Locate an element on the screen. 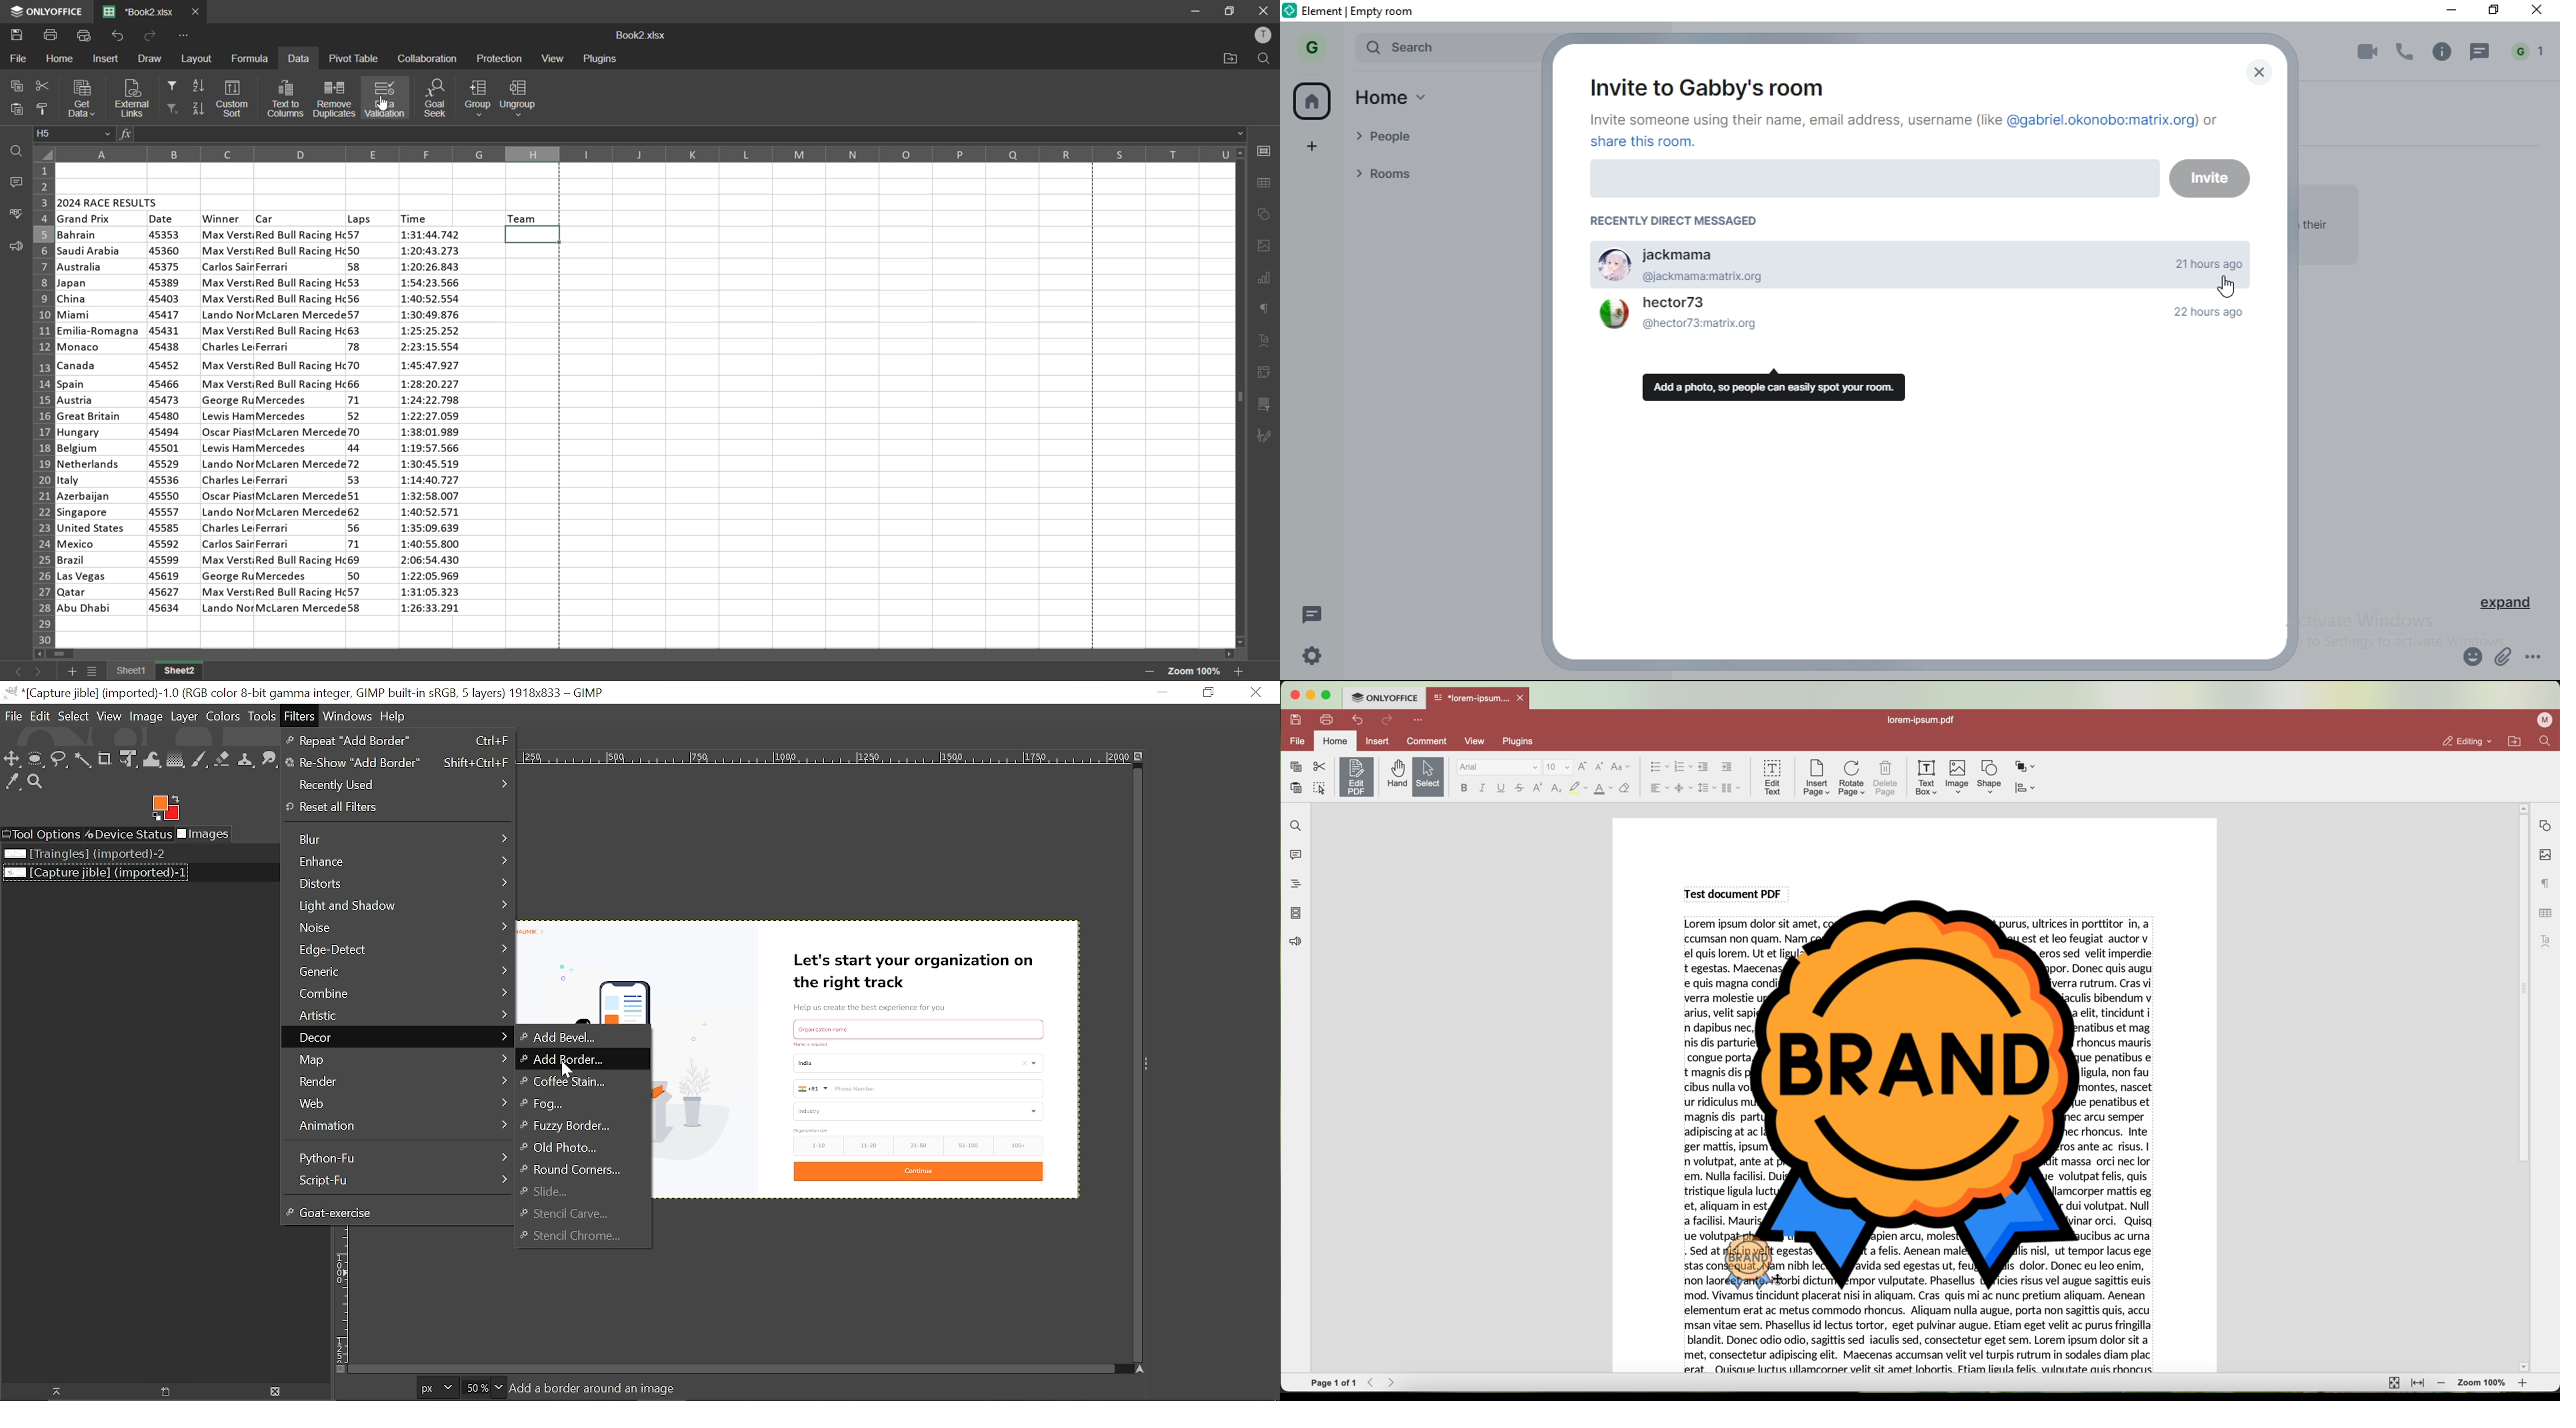 Image resolution: width=2576 pixels, height=1428 pixels. insert columns is located at coordinates (1732, 789).